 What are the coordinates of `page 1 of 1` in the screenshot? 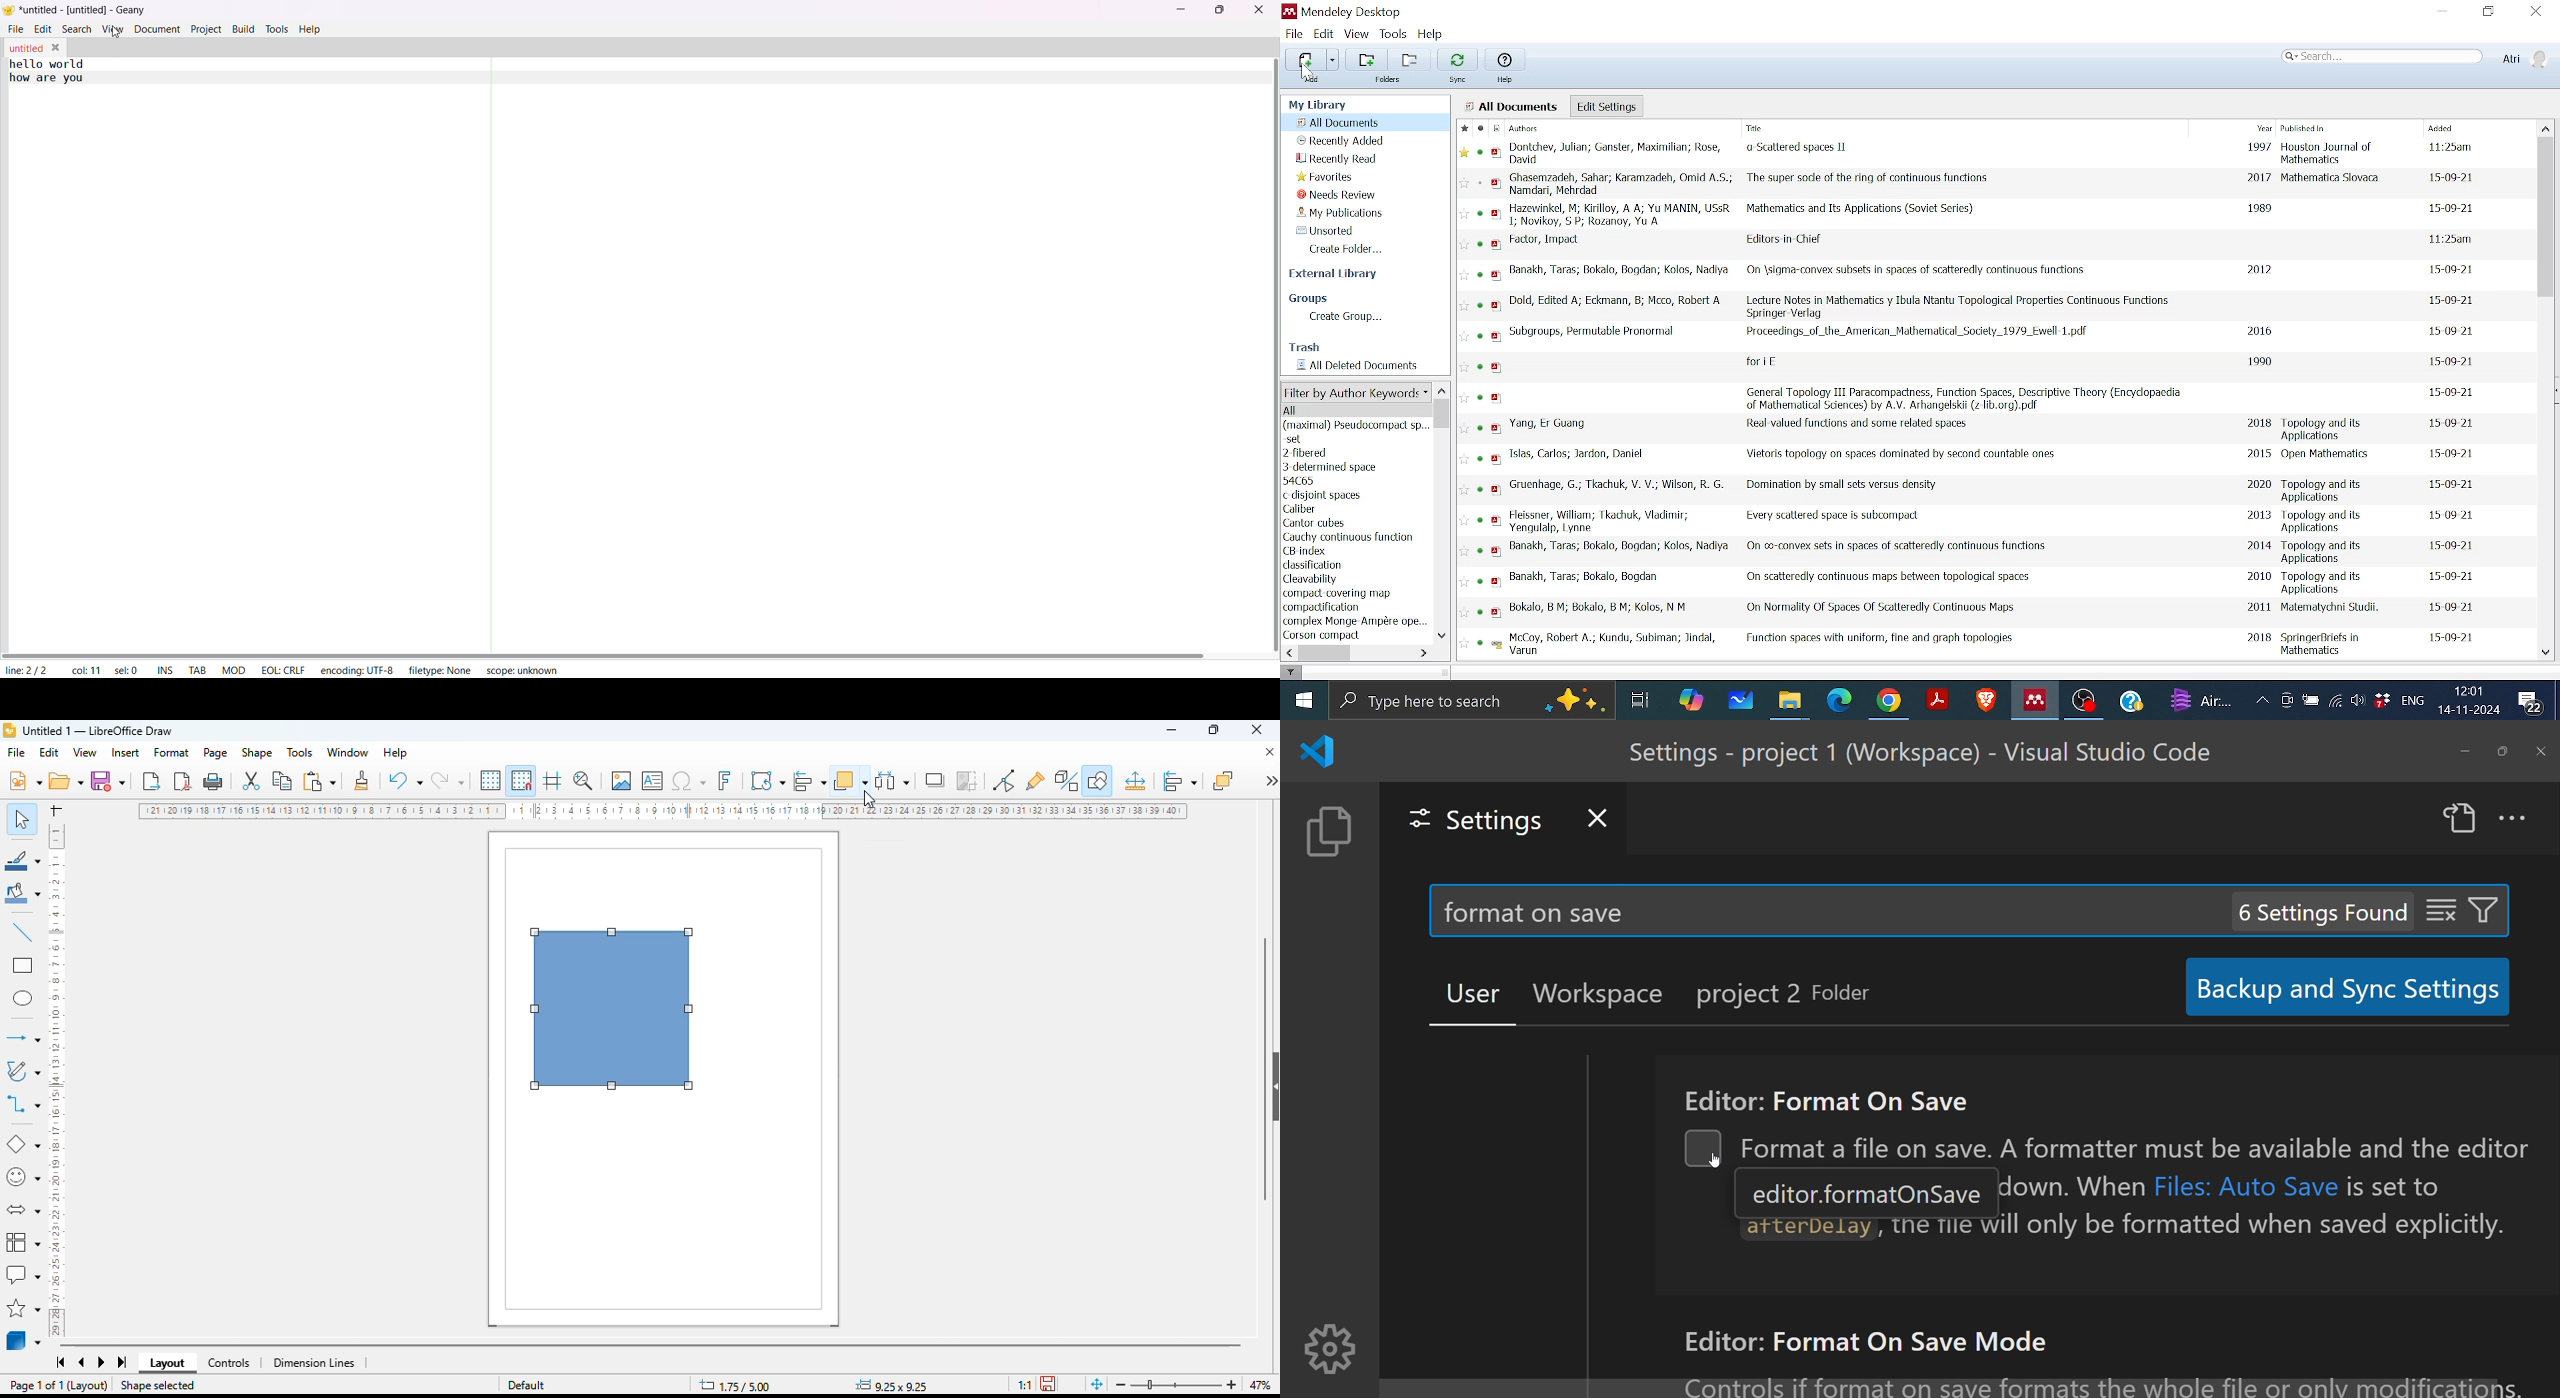 It's located at (37, 1385).